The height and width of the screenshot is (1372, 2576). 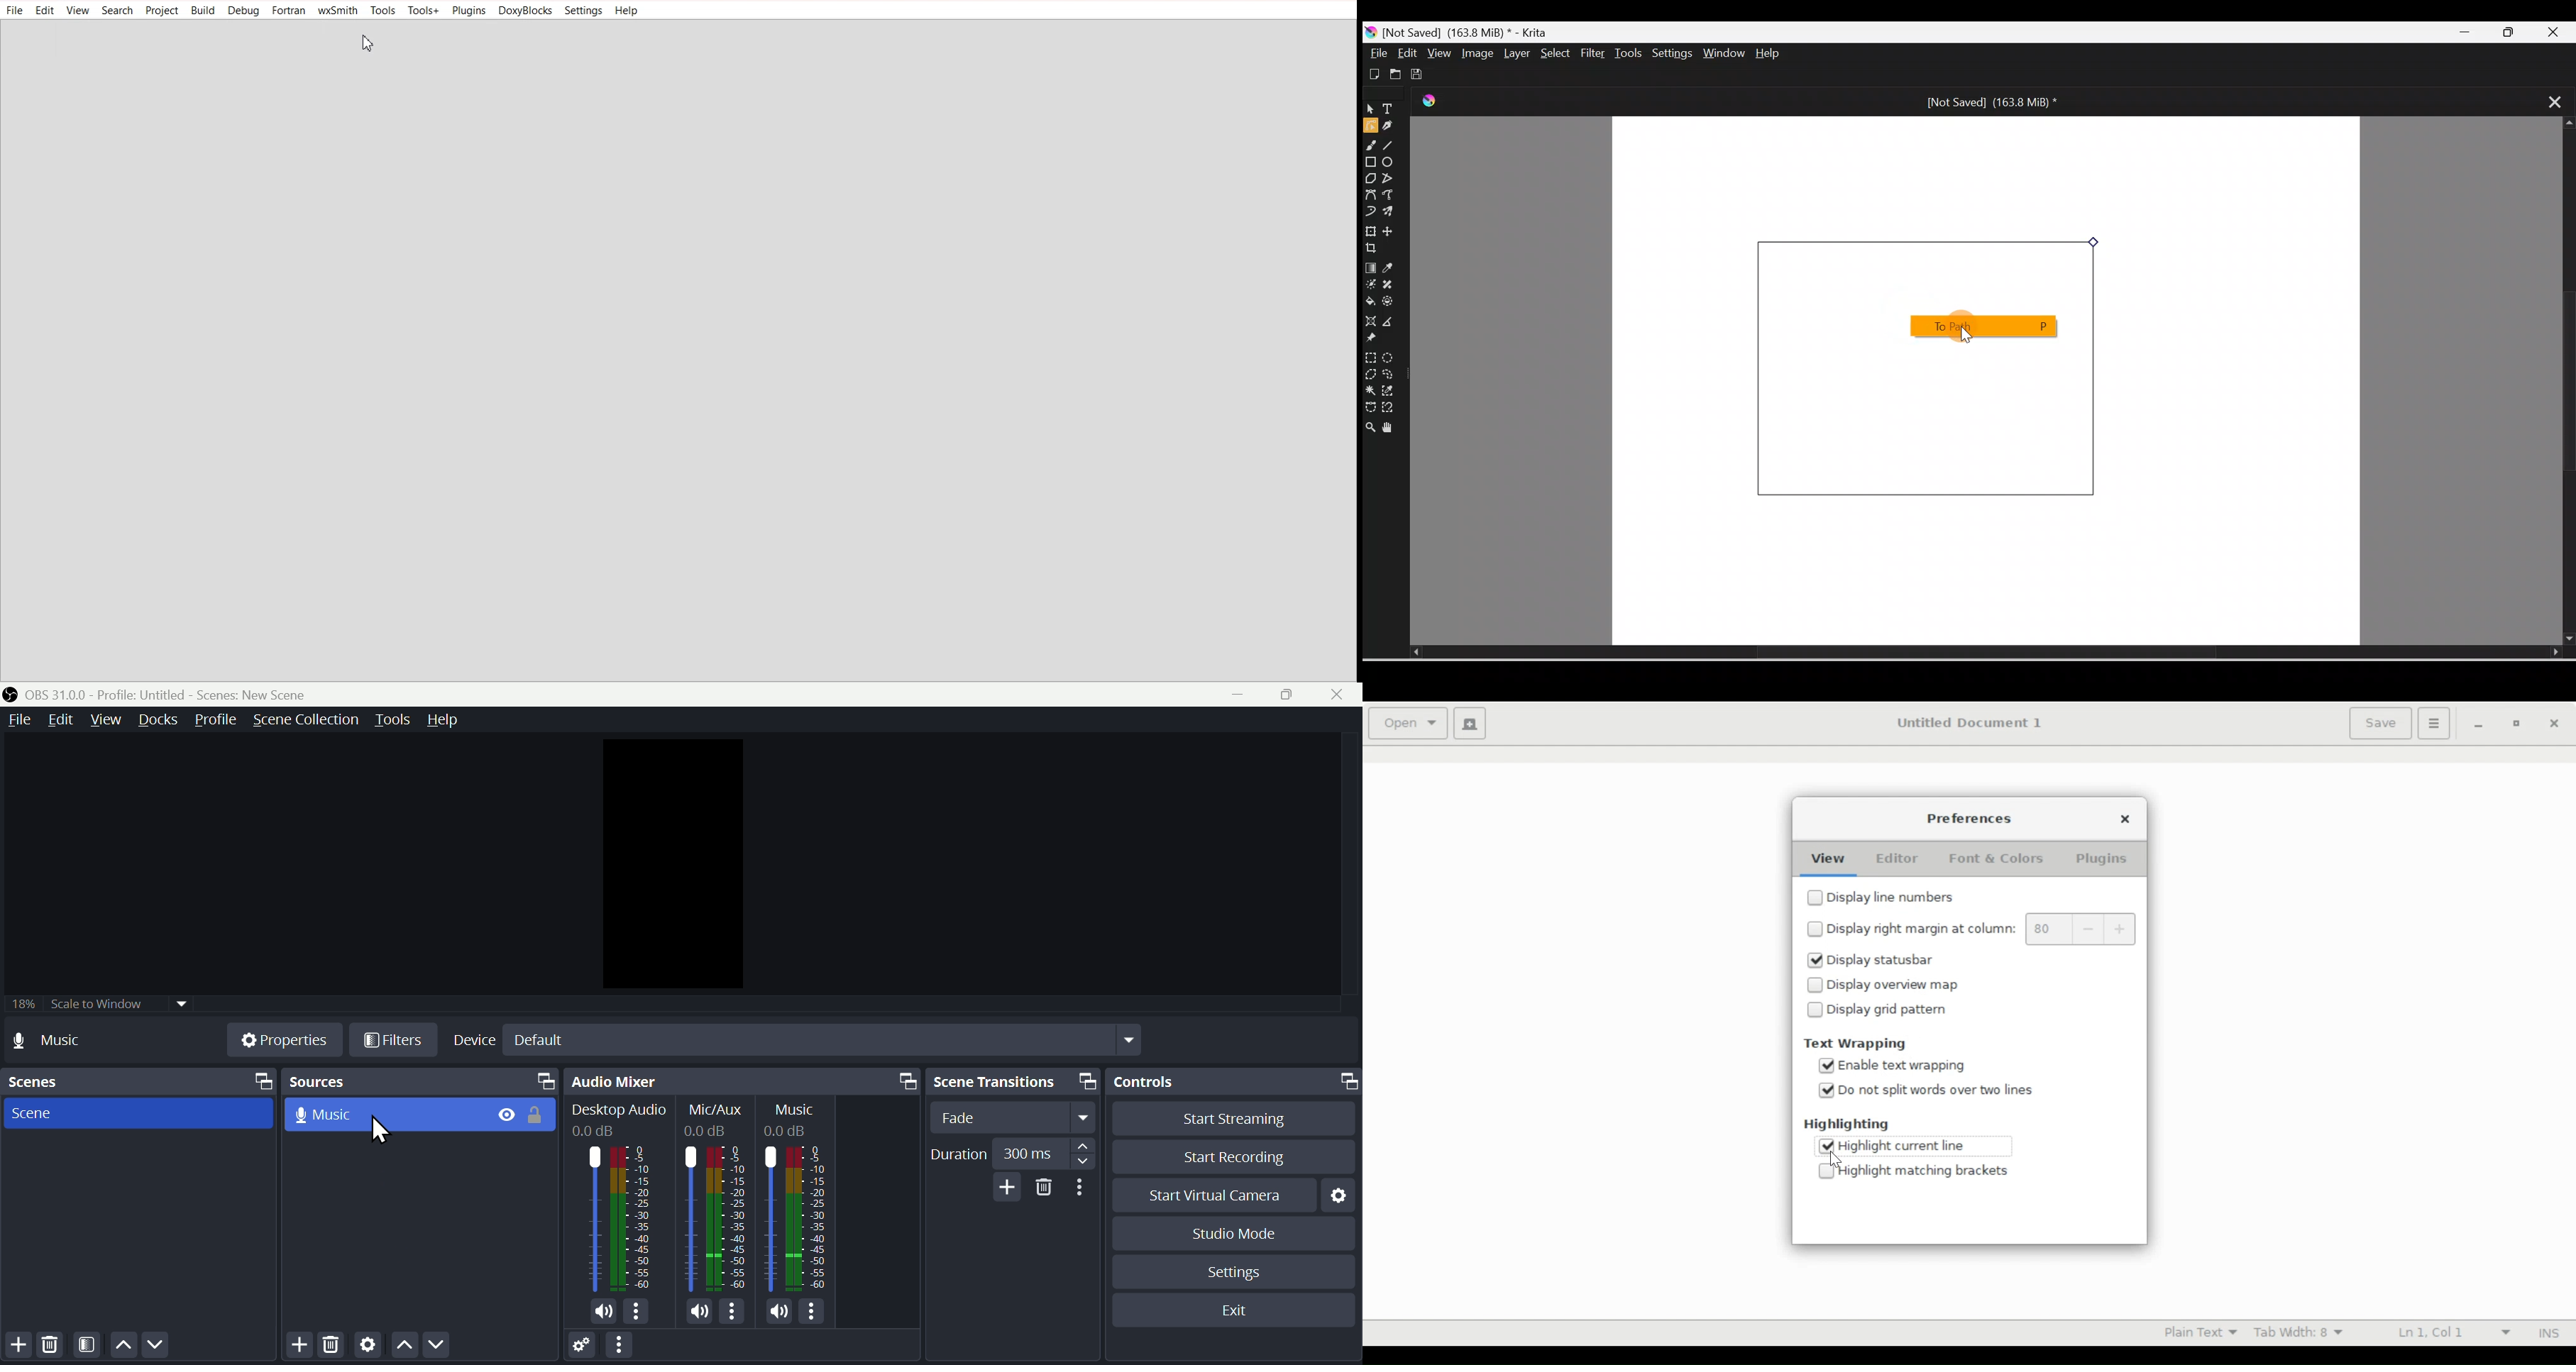 What do you see at coordinates (1419, 72) in the screenshot?
I see `Save` at bounding box center [1419, 72].